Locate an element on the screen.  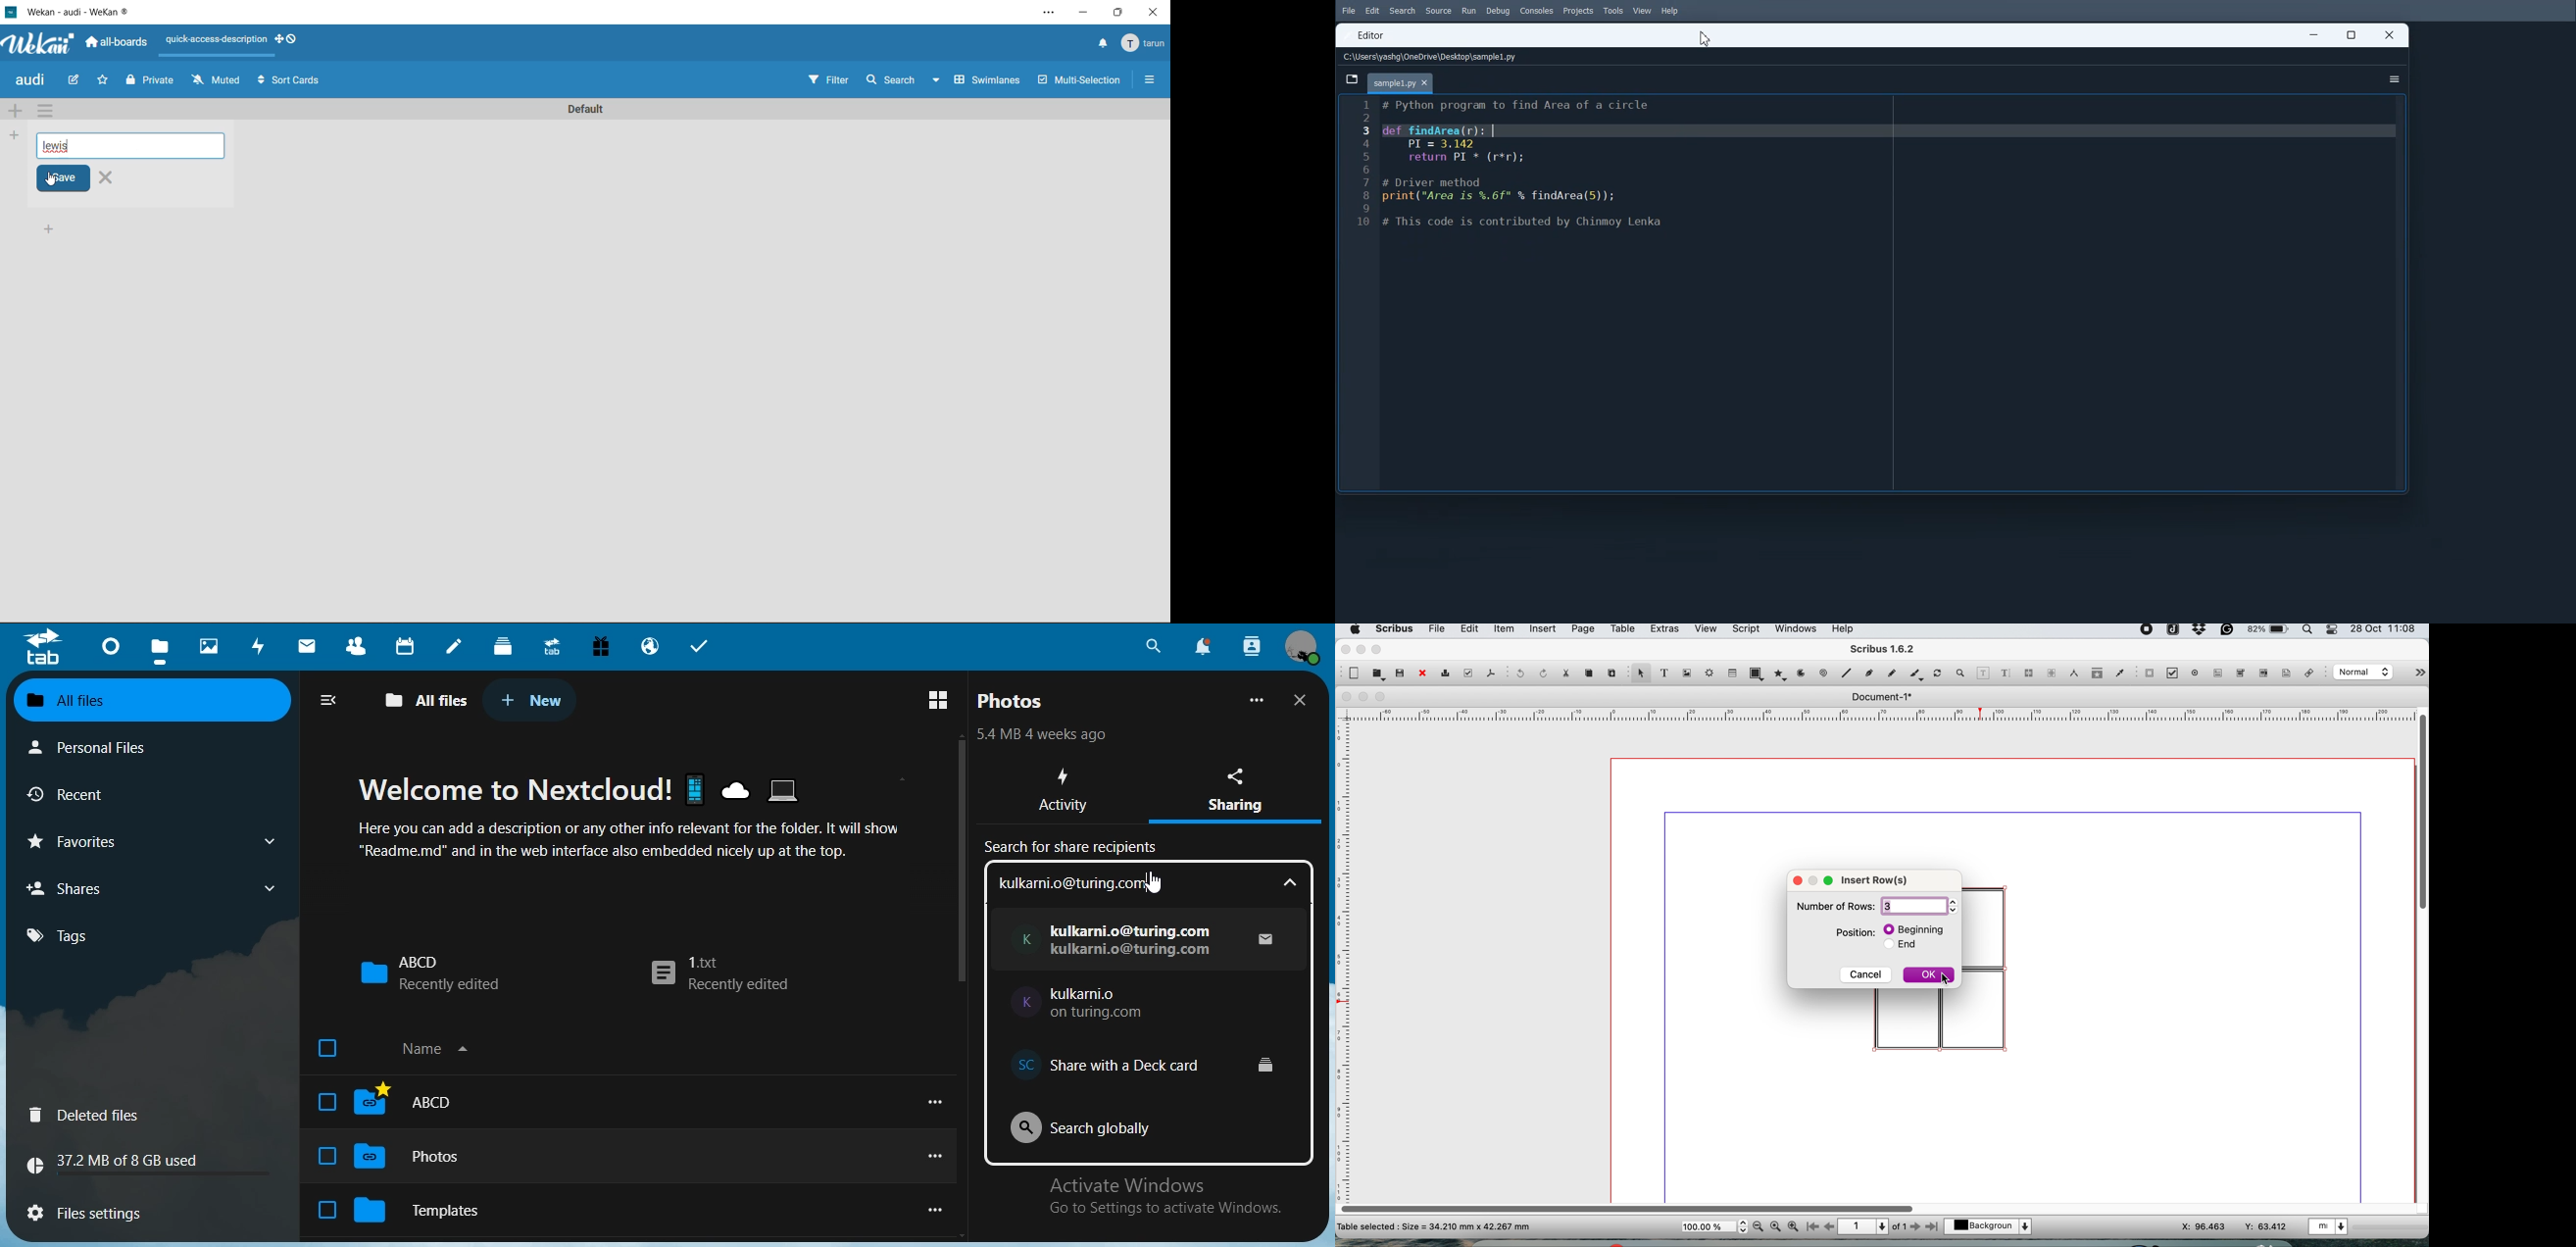
Templates is located at coordinates (440, 1206).